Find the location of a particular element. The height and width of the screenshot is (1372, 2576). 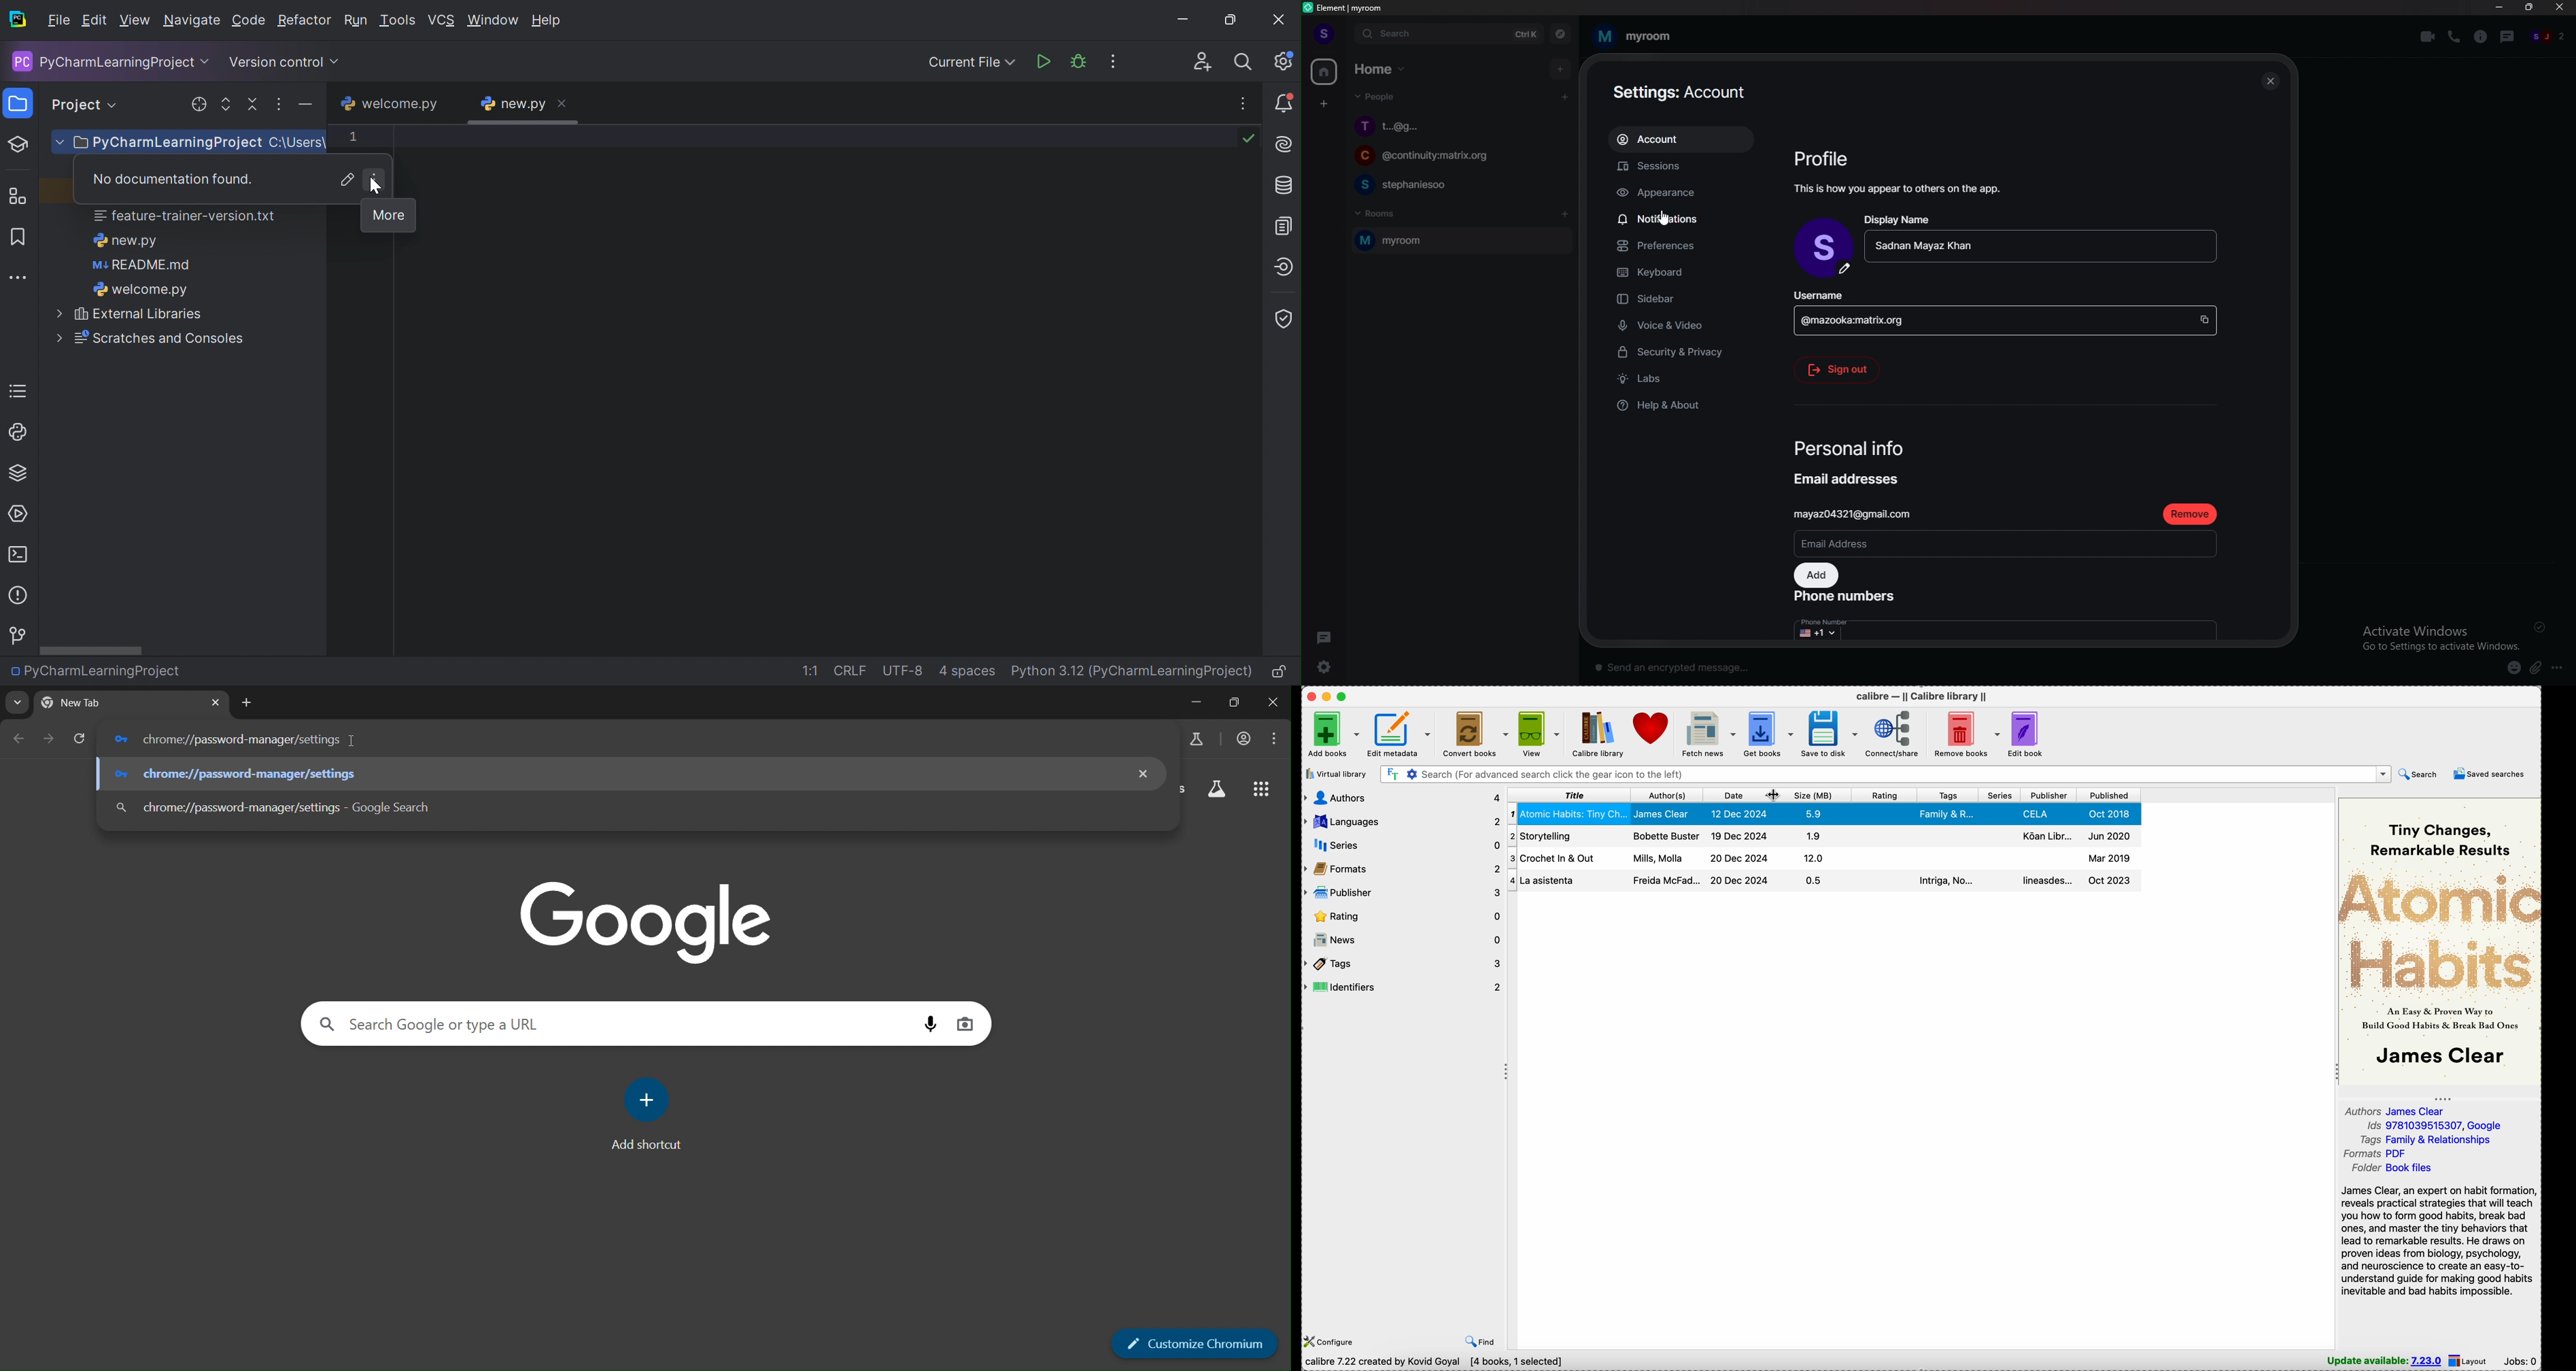

sign out is located at coordinates (1842, 371).